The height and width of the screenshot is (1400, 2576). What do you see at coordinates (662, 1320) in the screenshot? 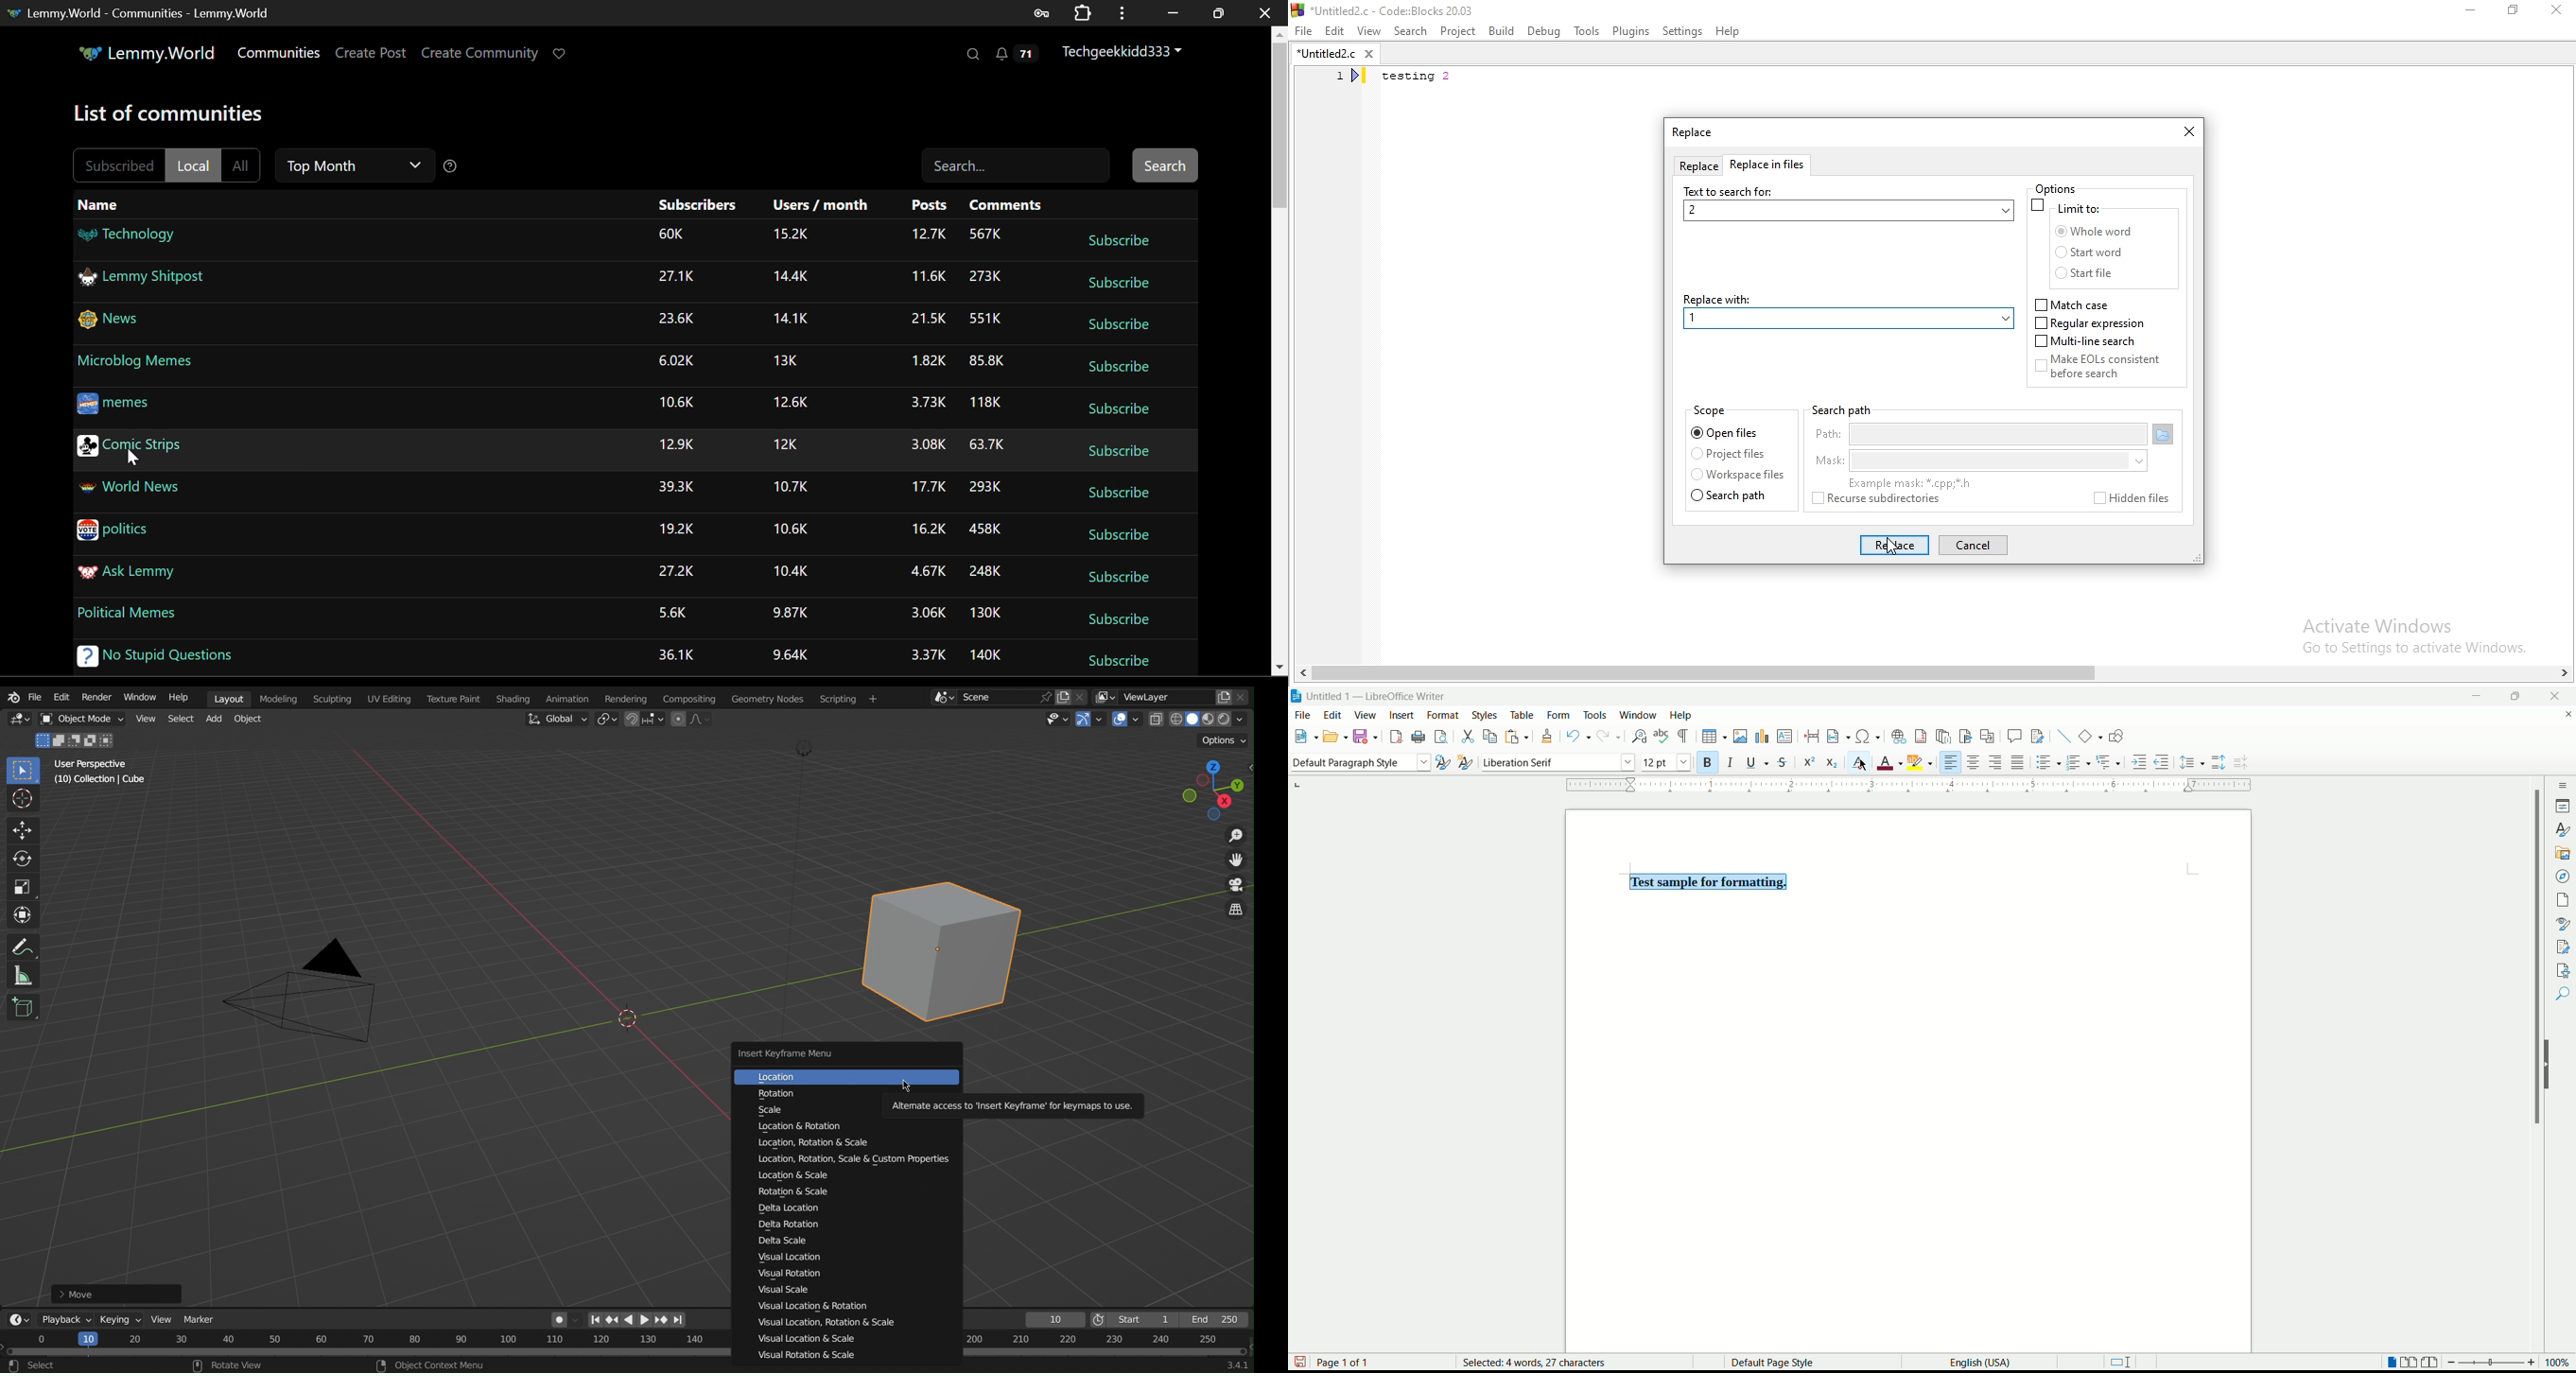
I see `Next` at bounding box center [662, 1320].